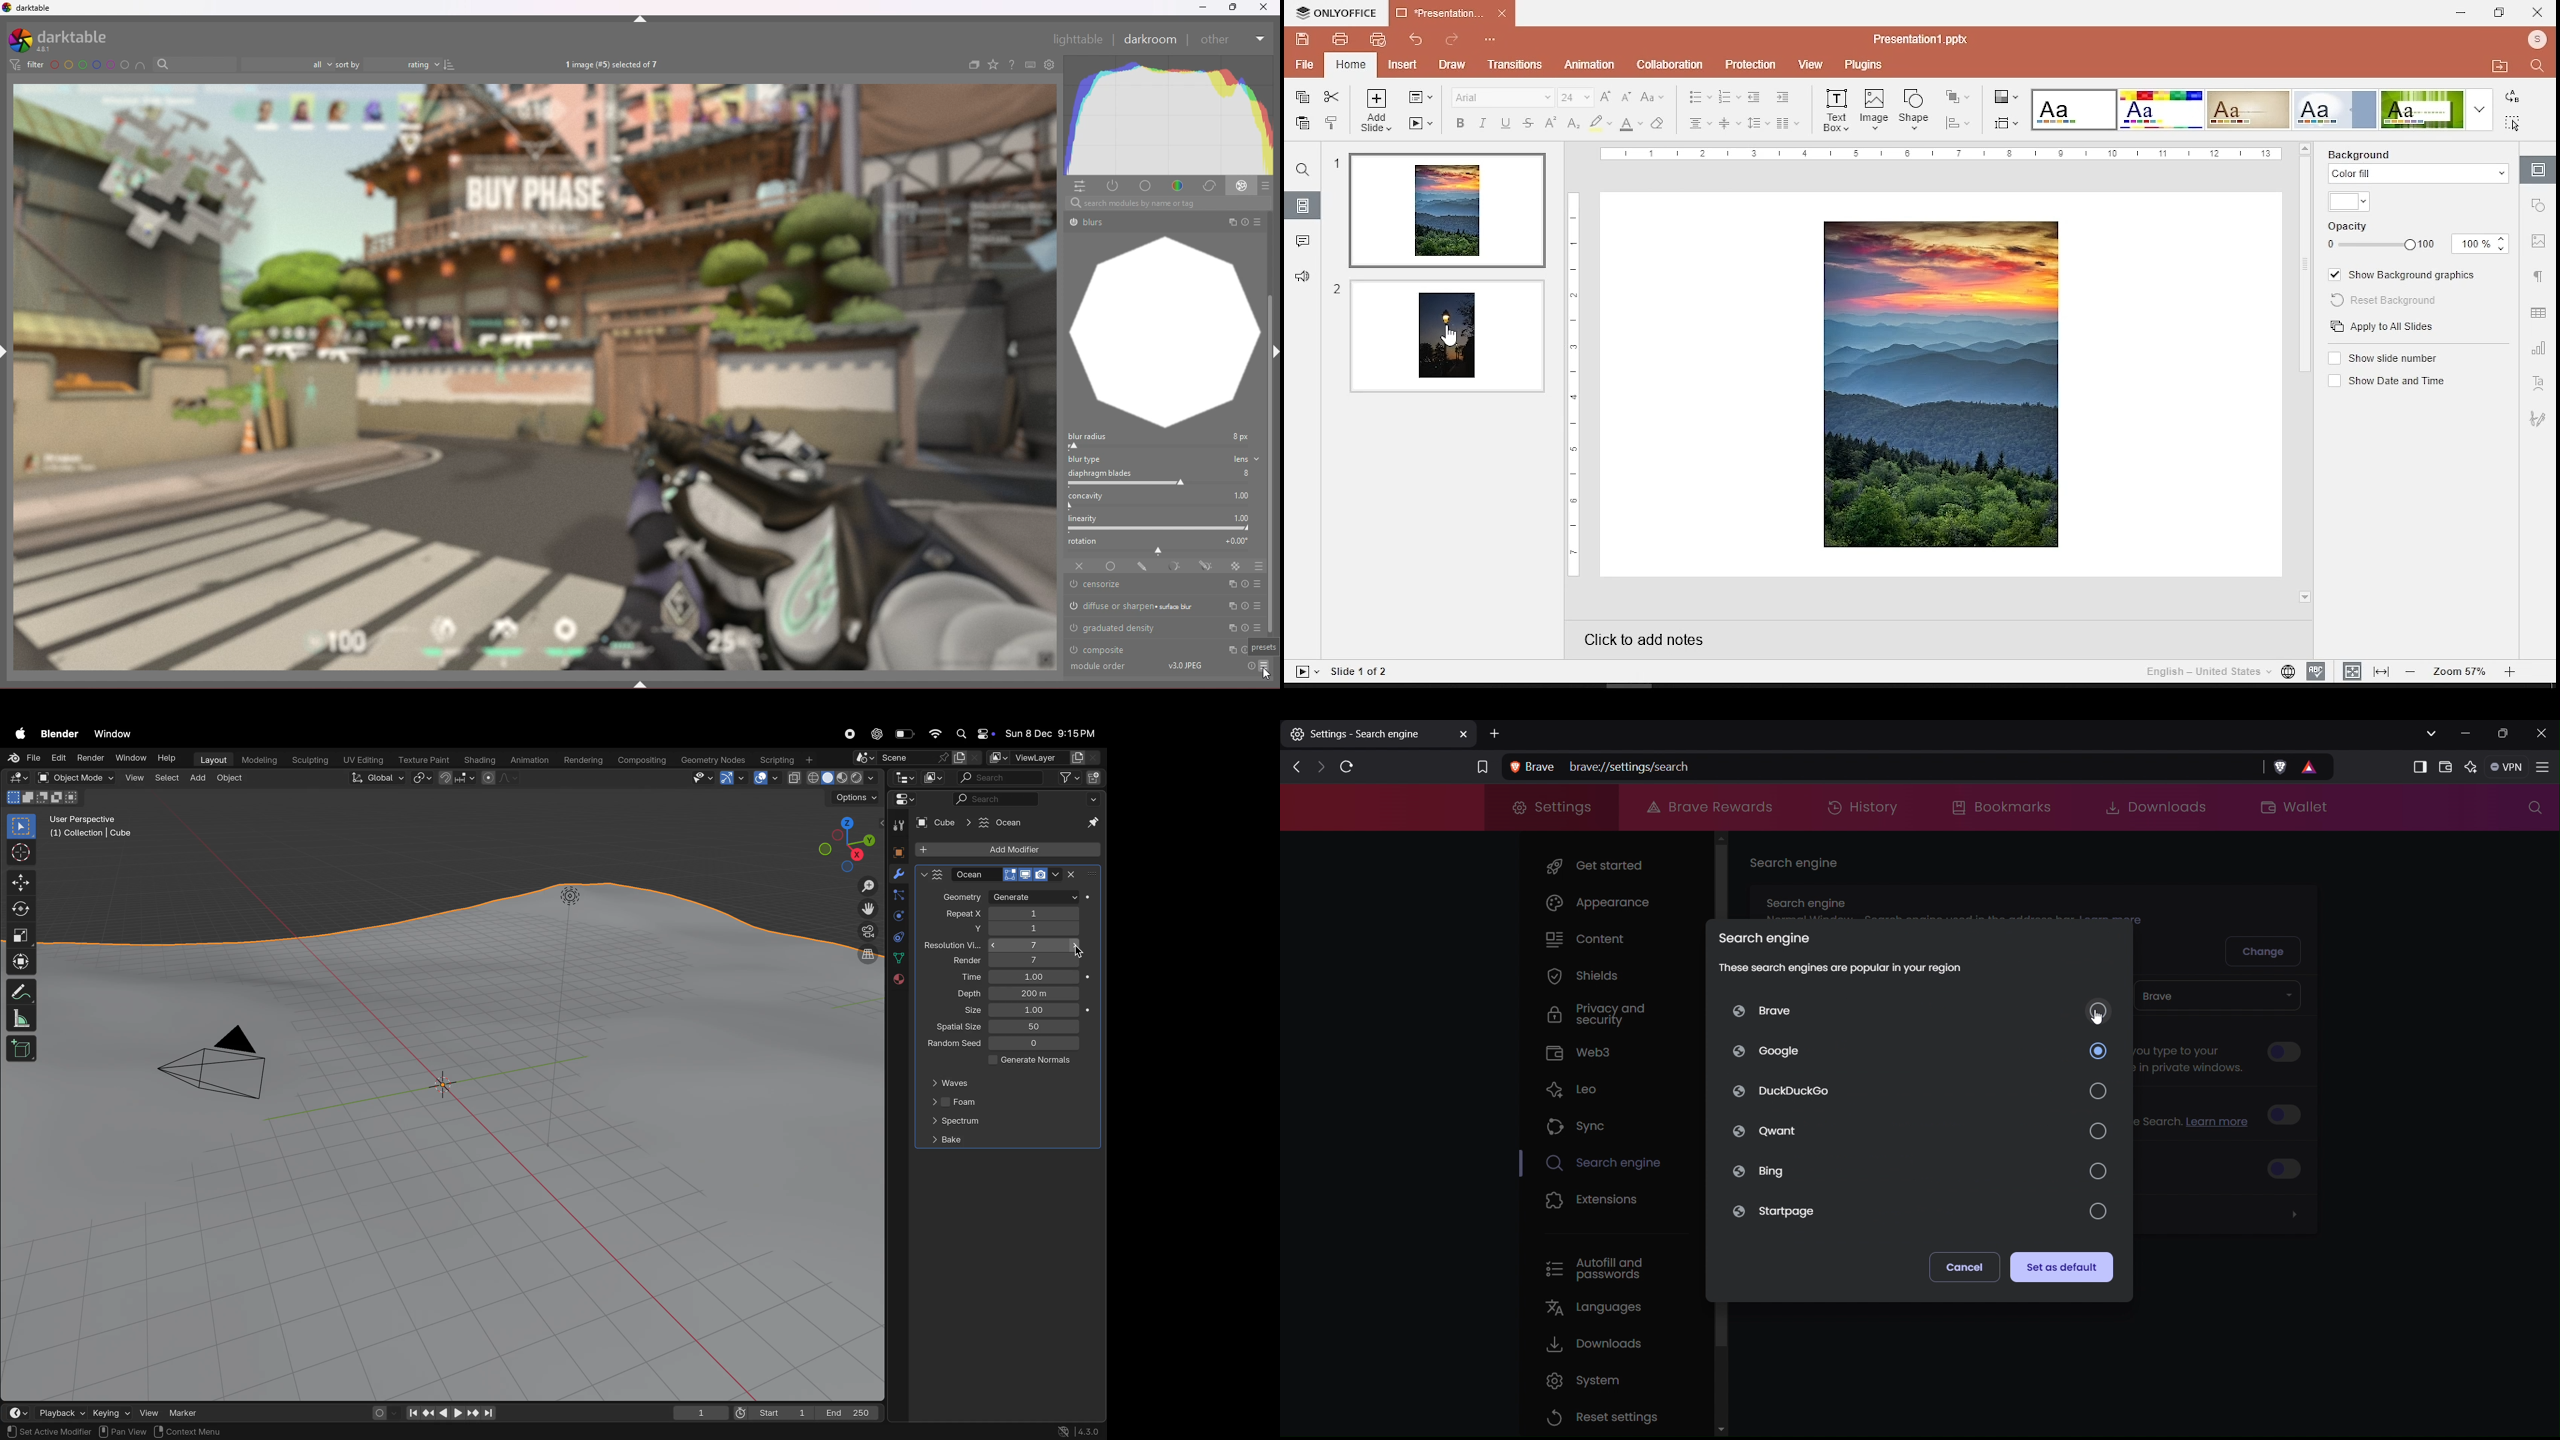 Image resolution: width=2576 pixels, height=1456 pixels. I want to click on maker, so click(188, 1412).